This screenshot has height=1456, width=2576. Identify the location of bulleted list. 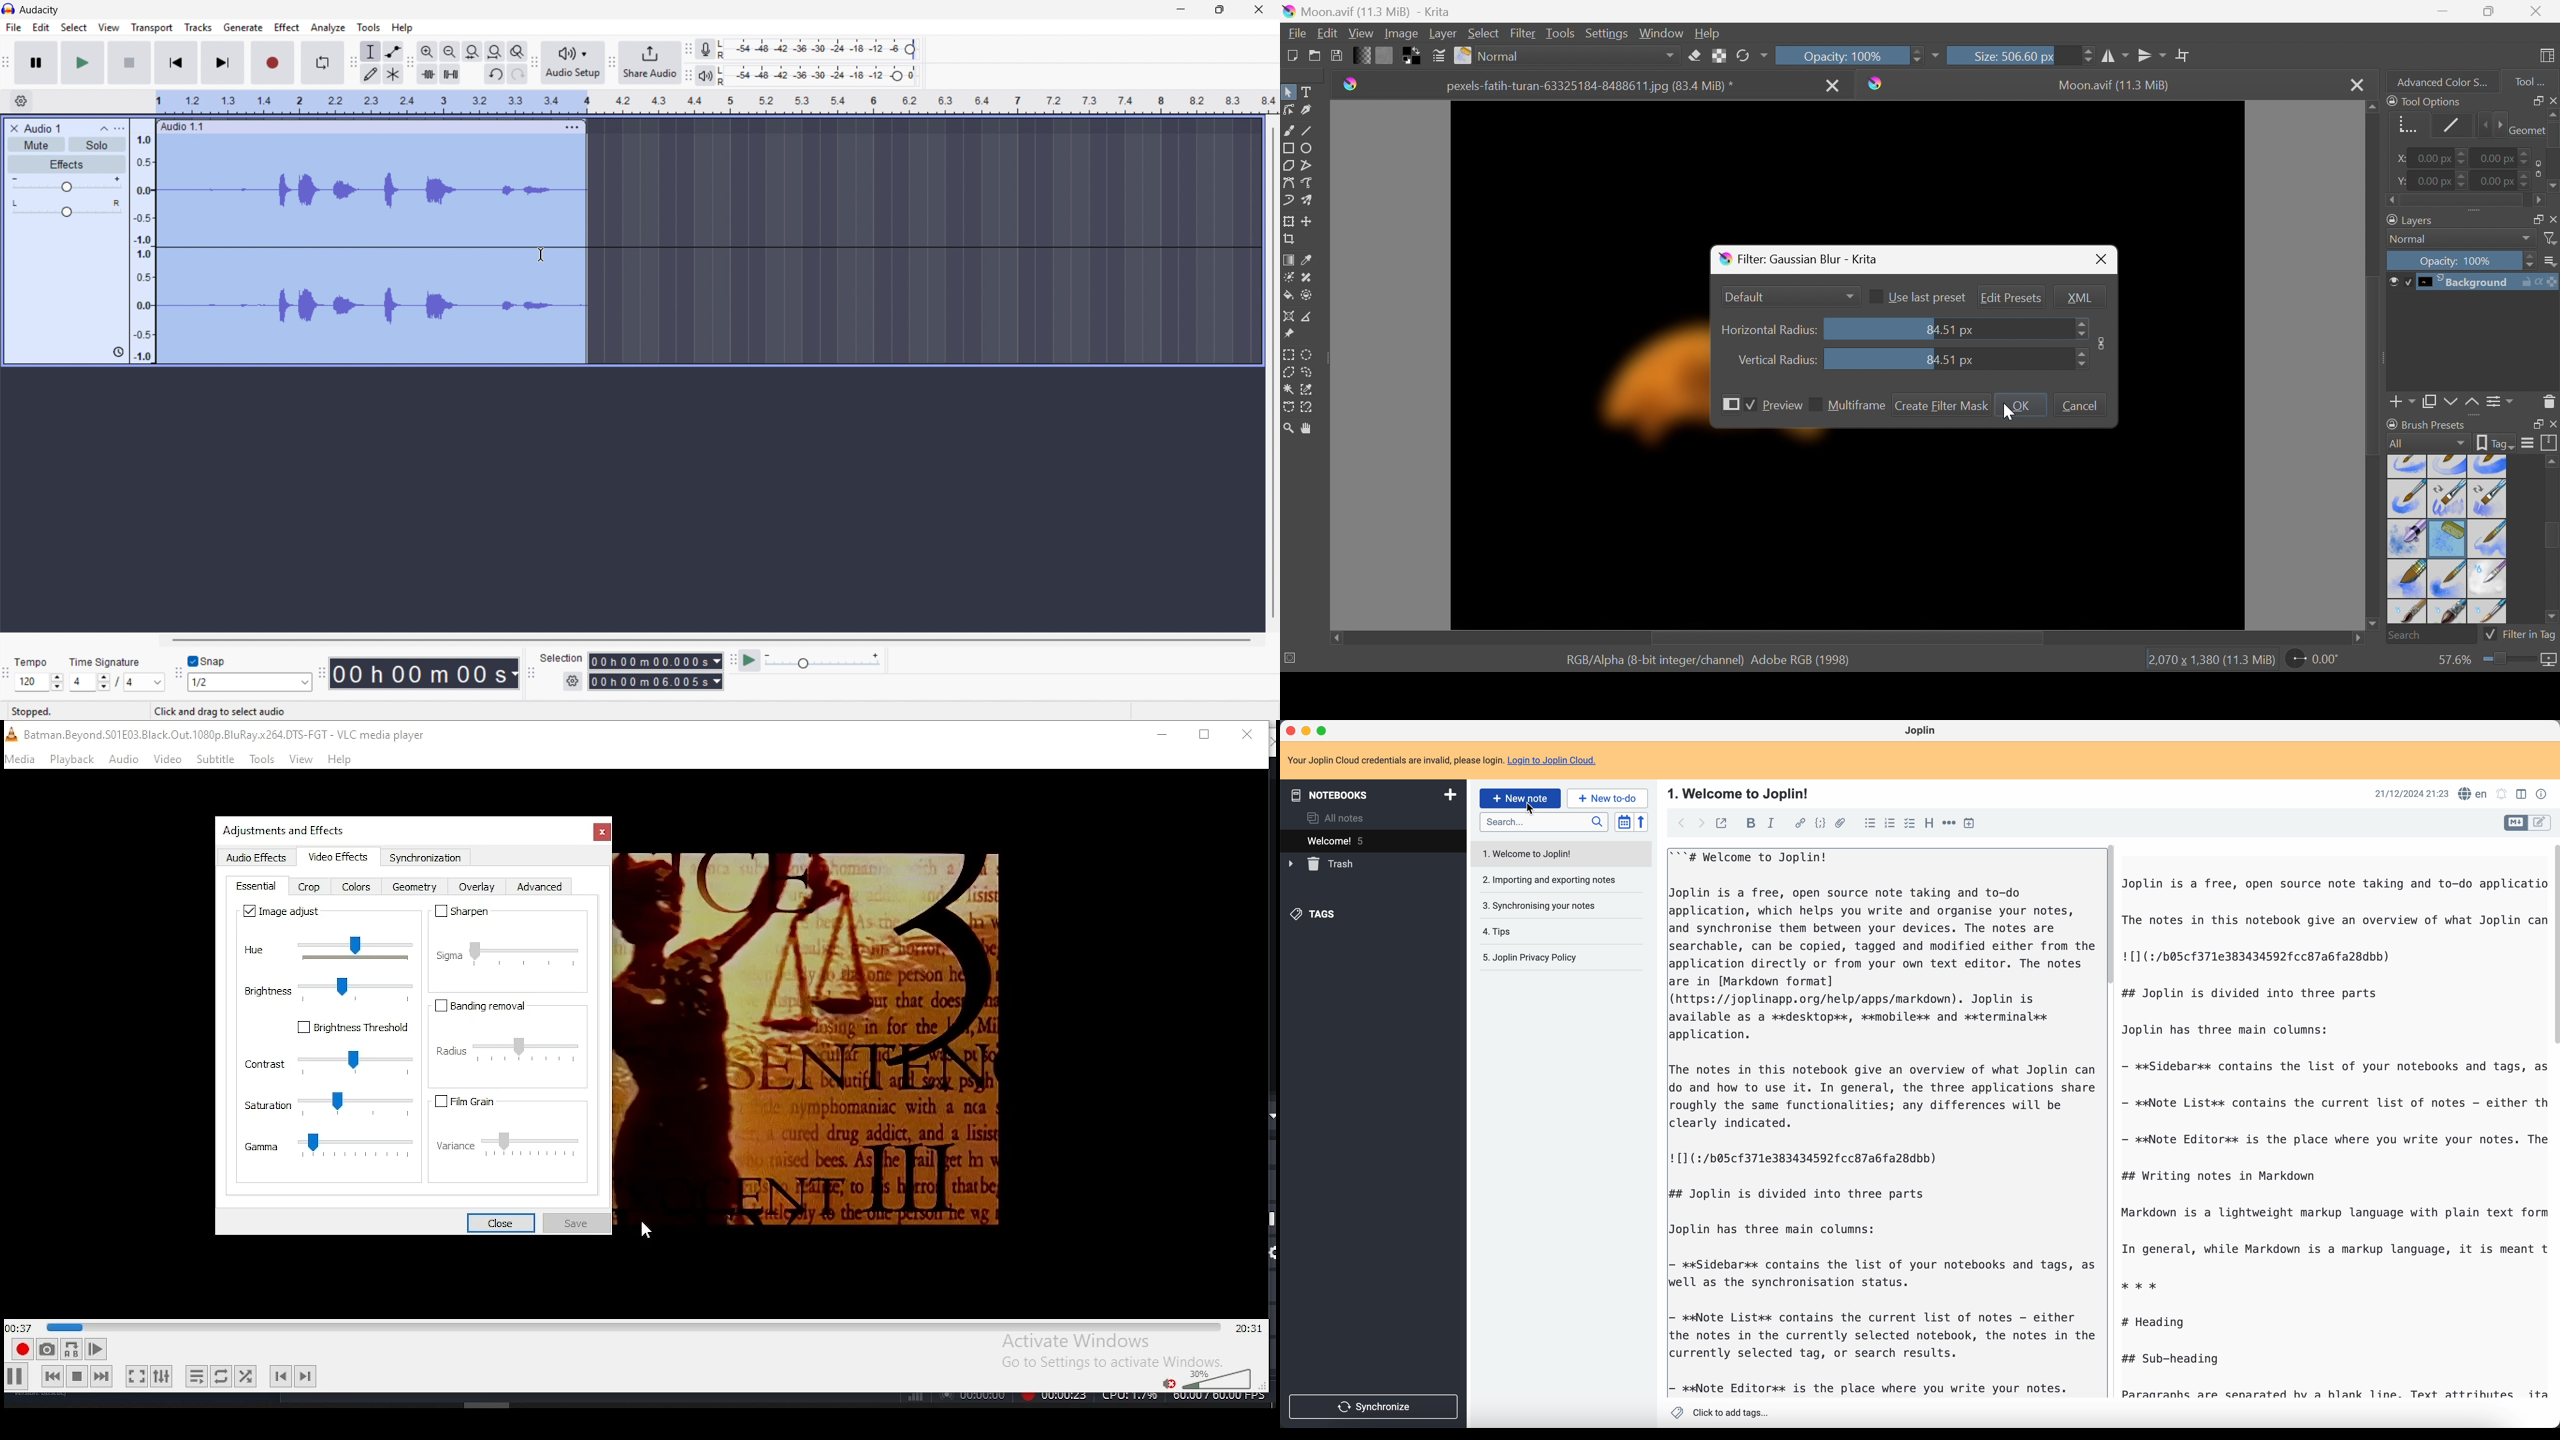
(1870, 824).